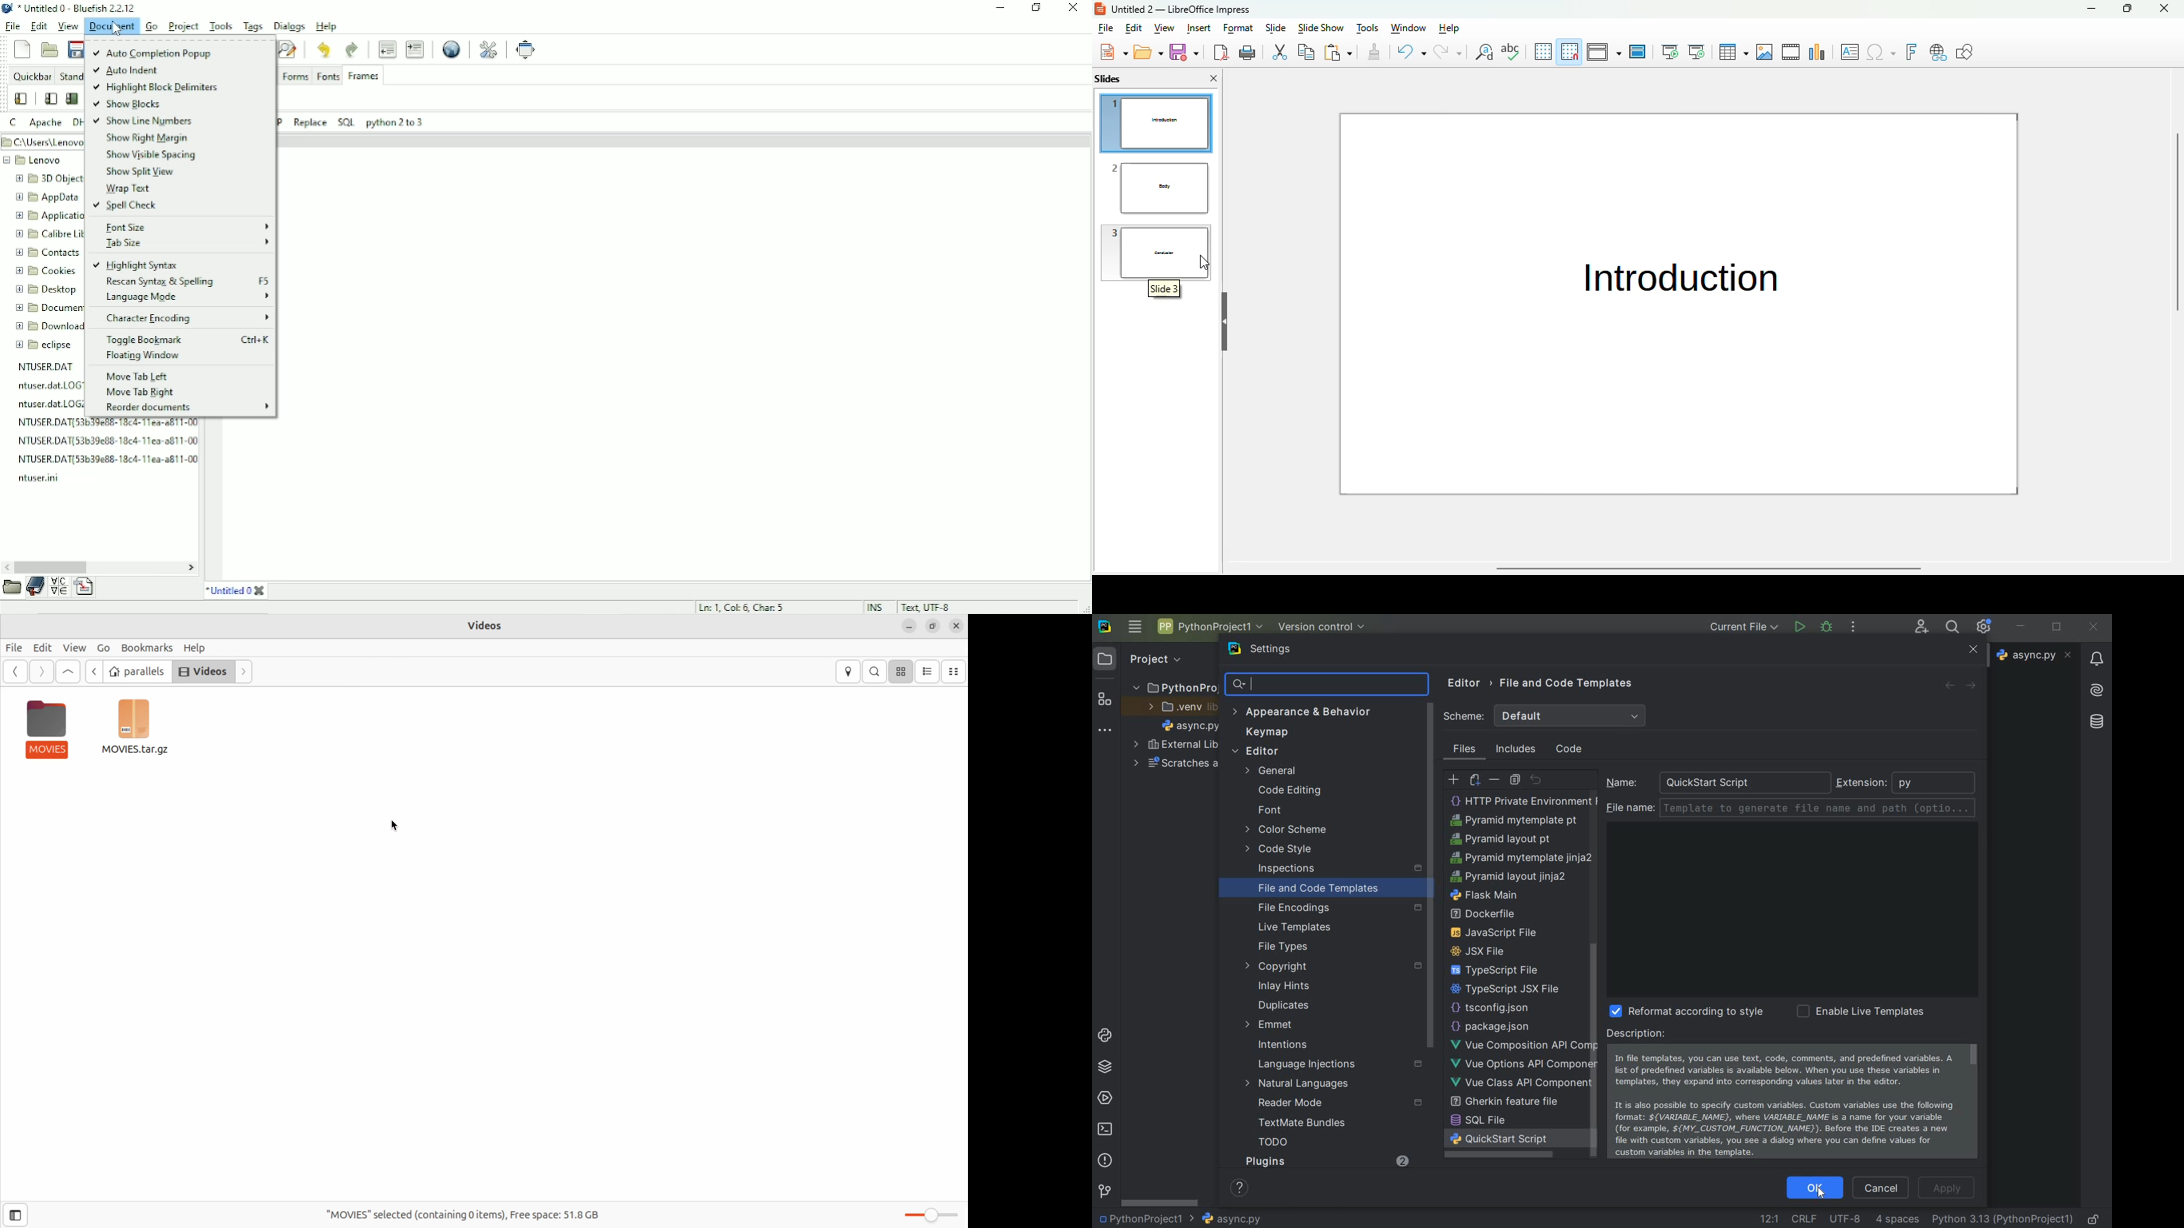  What do you see at coordinates (188, 340) in the screenshot?
I see `Toggle bookmark` at bounding box center [188, 340].